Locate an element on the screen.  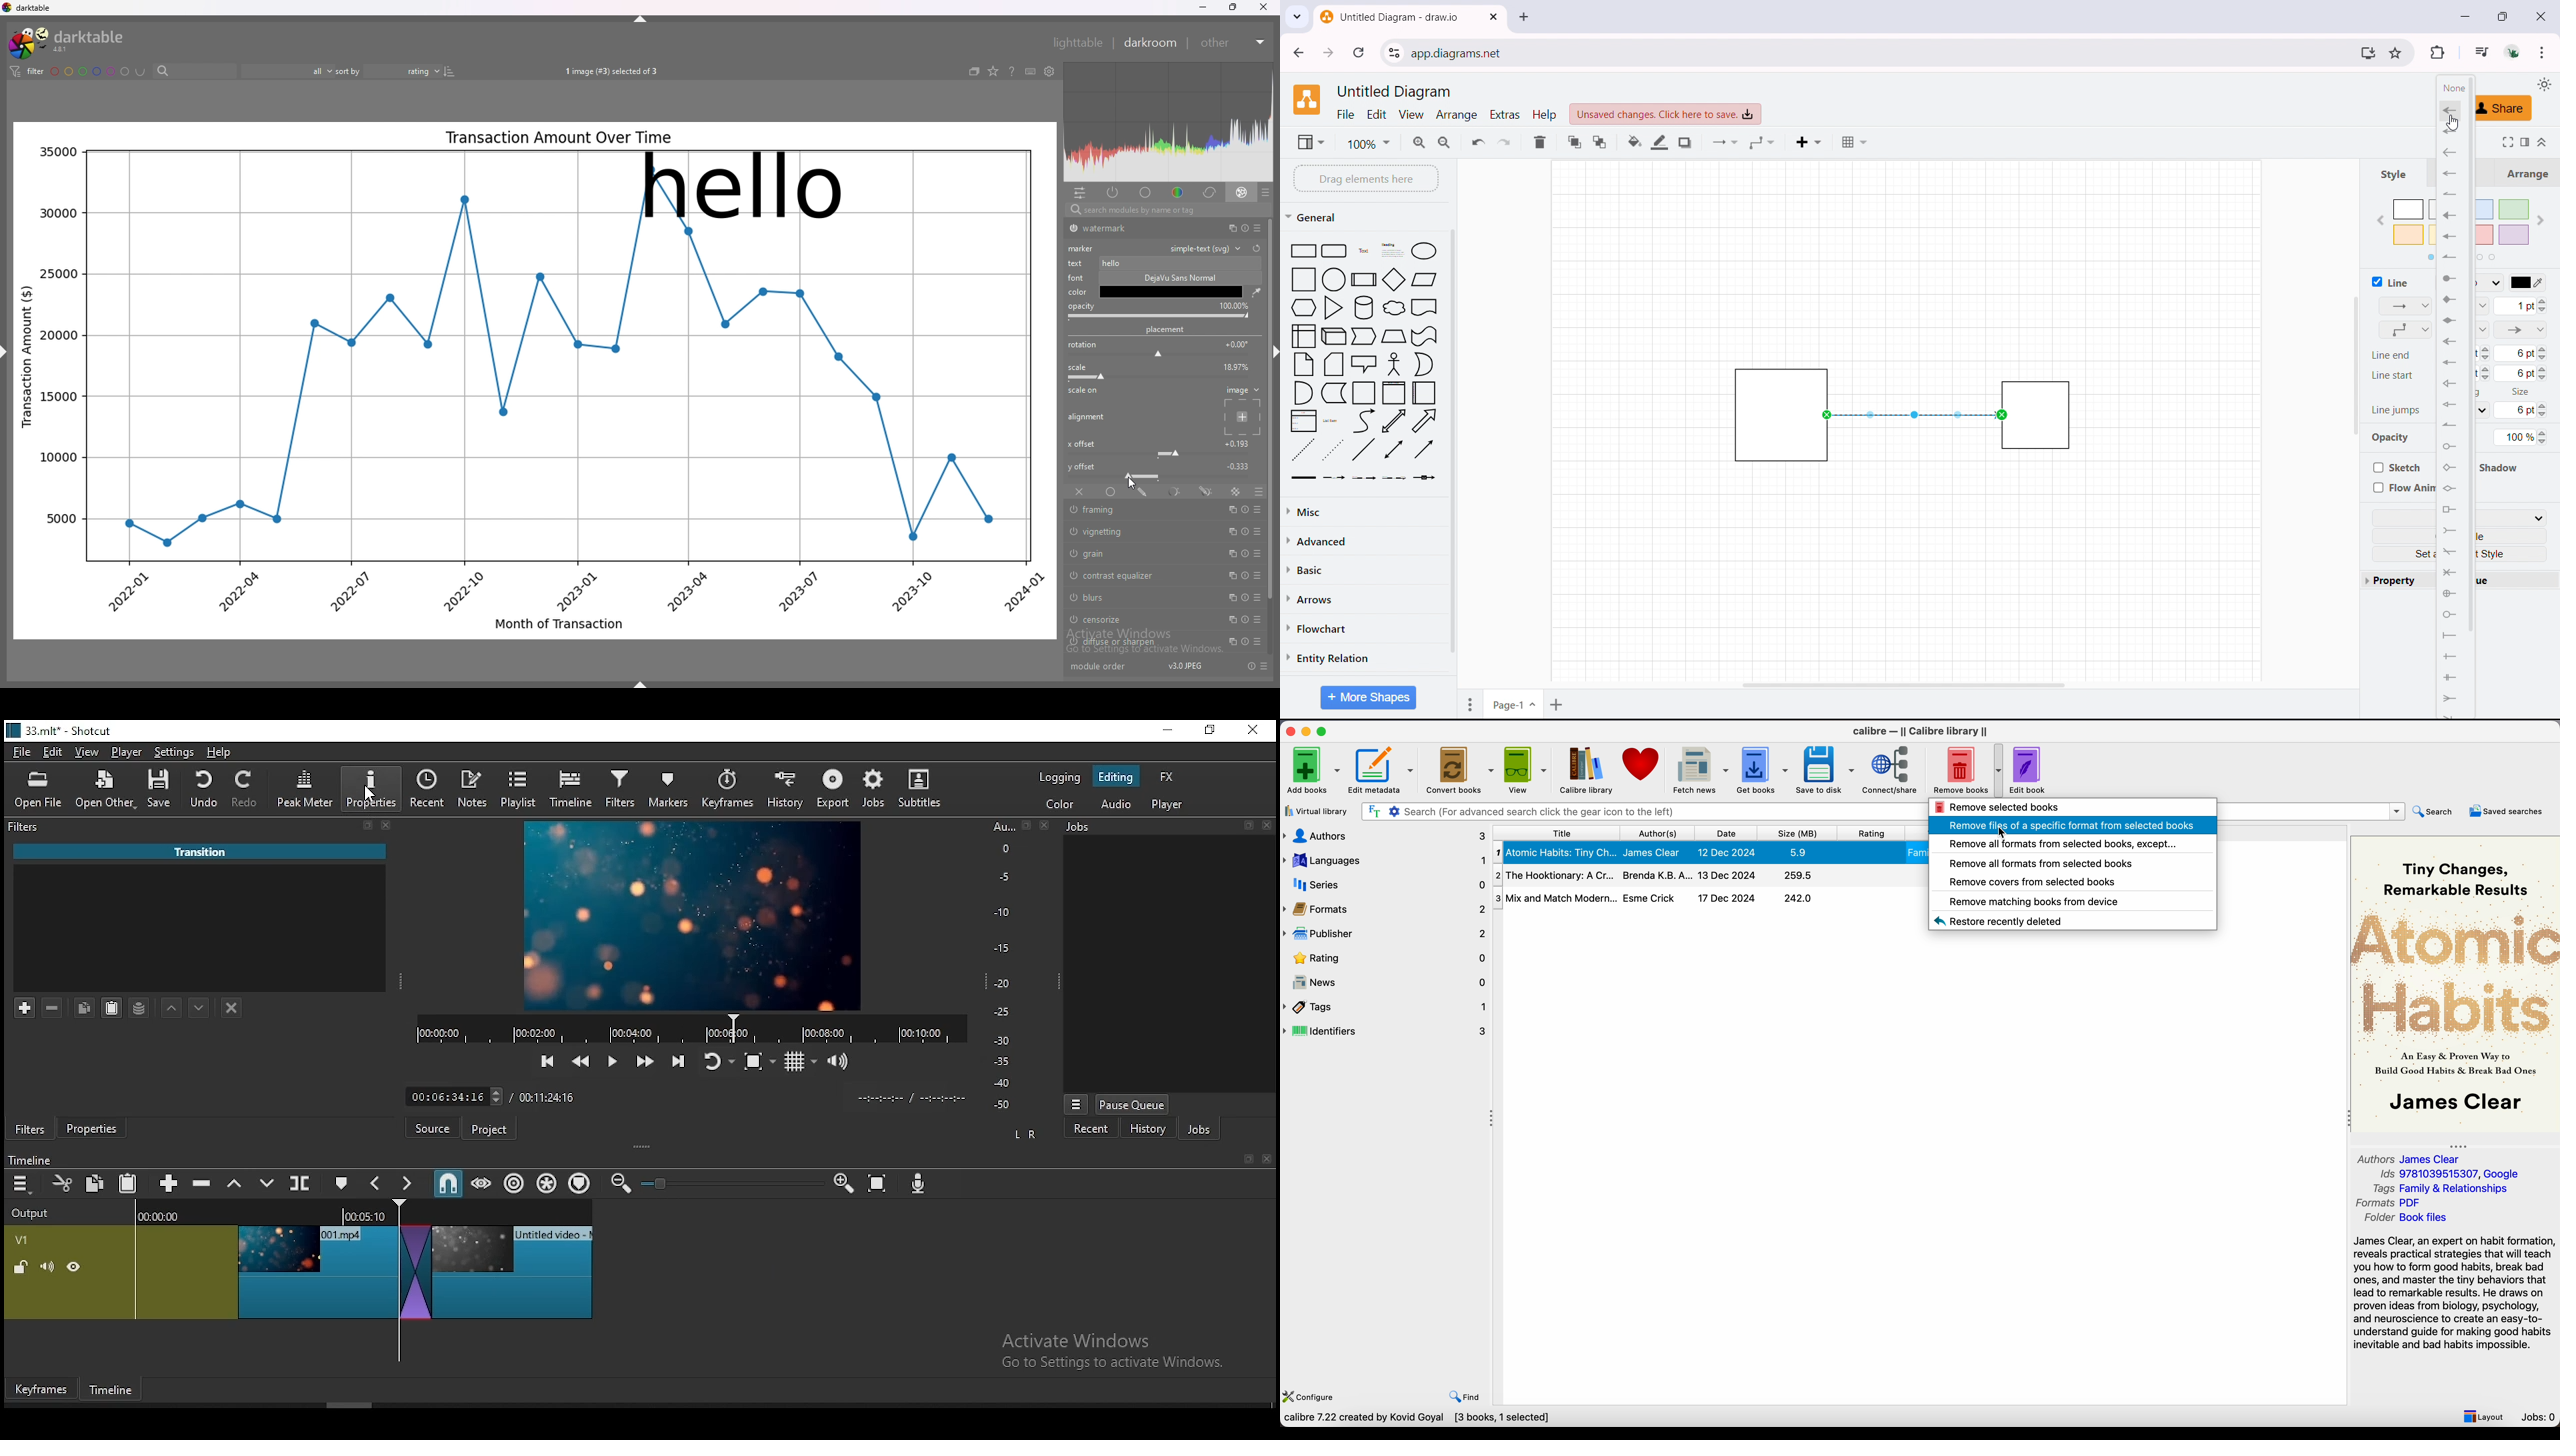
 is located at coordinates (1025, 826).